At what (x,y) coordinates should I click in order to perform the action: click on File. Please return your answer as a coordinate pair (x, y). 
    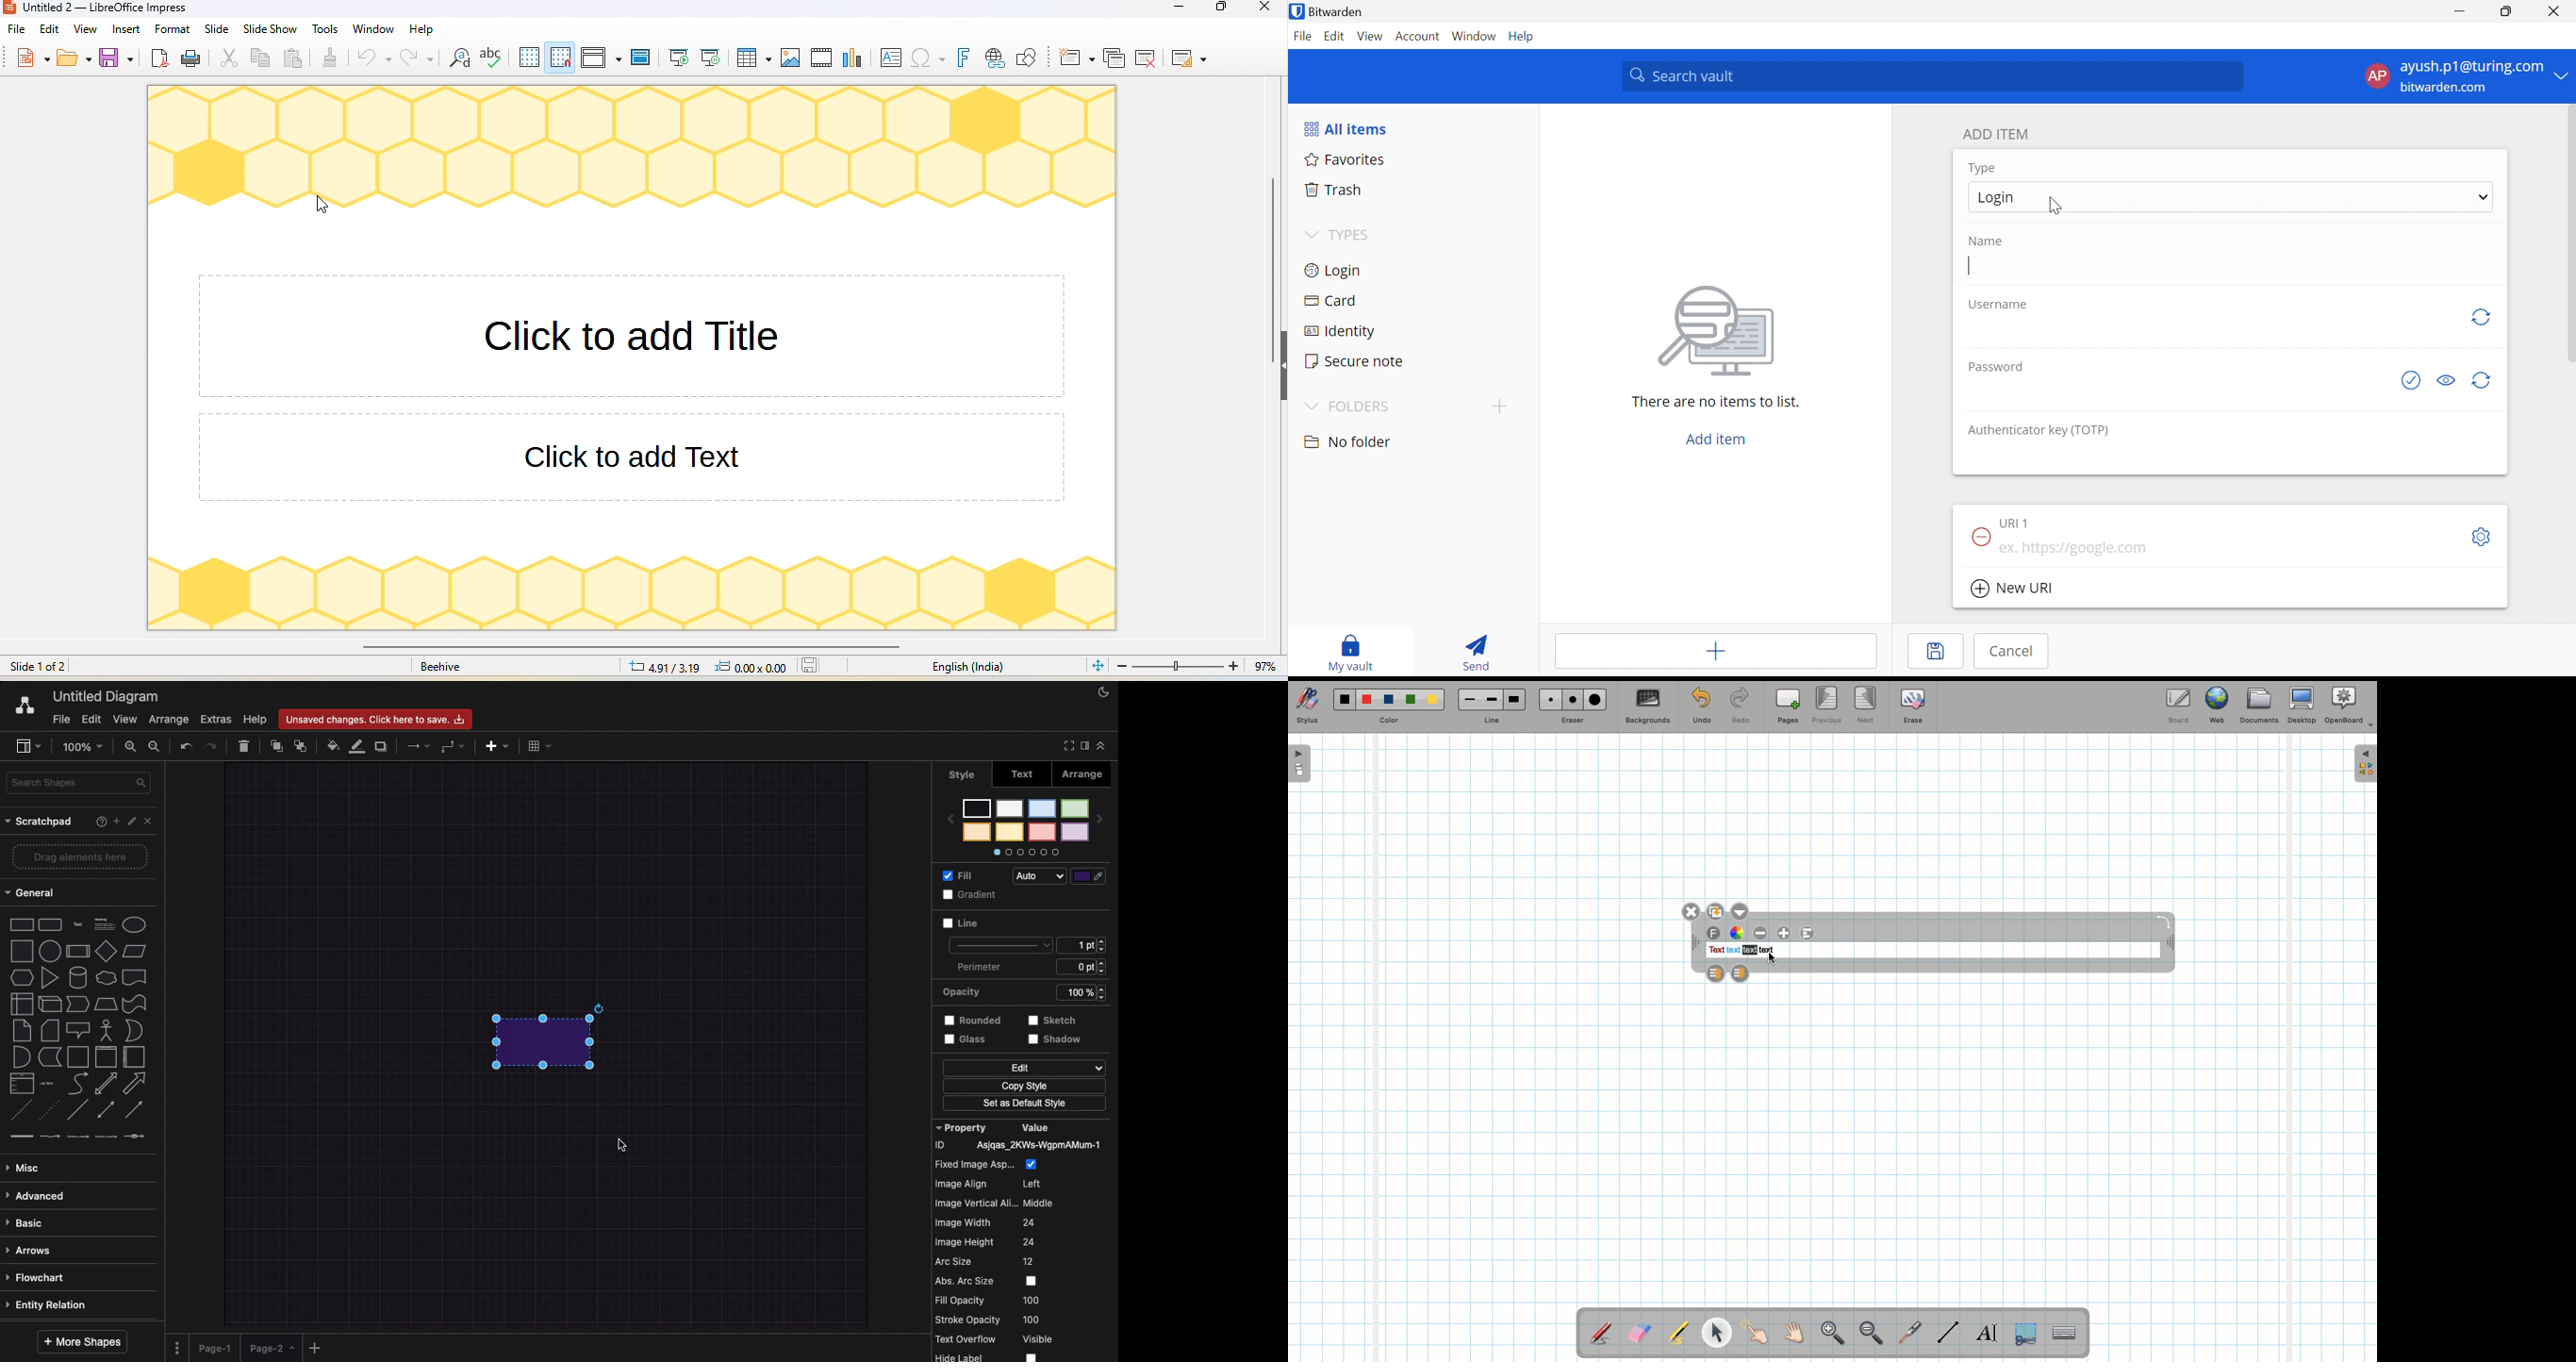
    Looking at the image, I should click on (61, 718).